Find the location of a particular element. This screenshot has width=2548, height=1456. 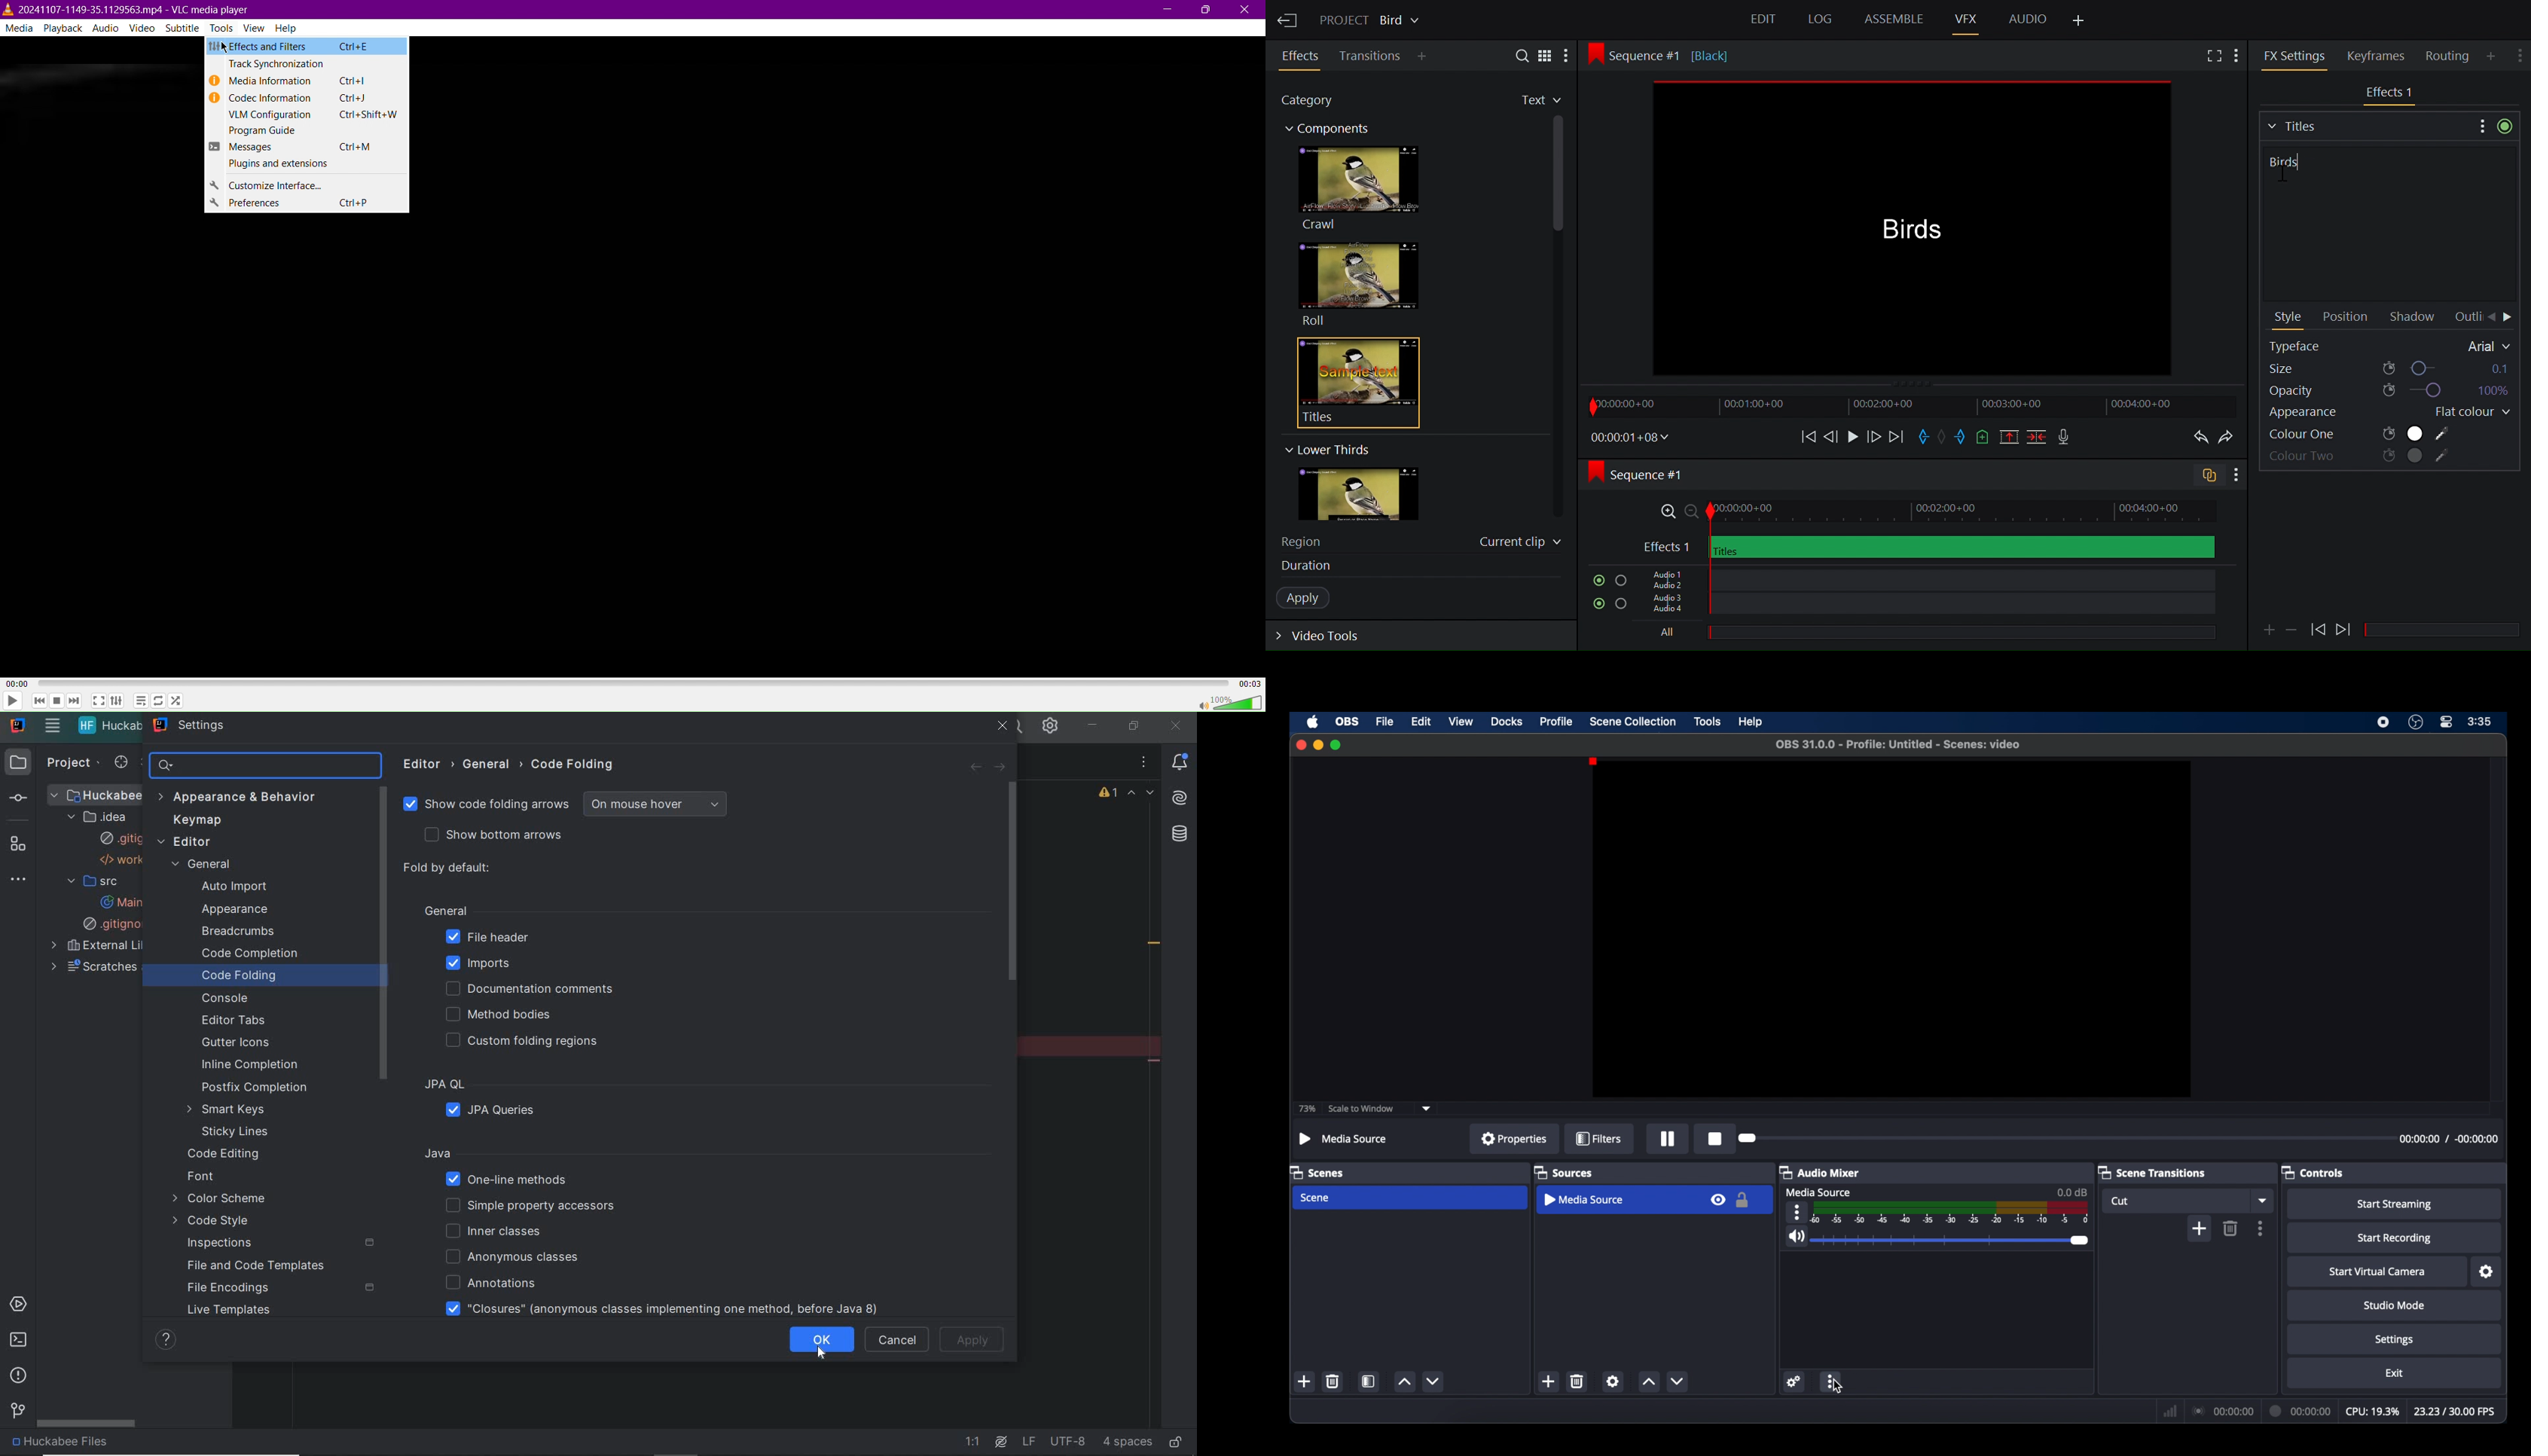

controls is located at coordinates (2313, 1172).